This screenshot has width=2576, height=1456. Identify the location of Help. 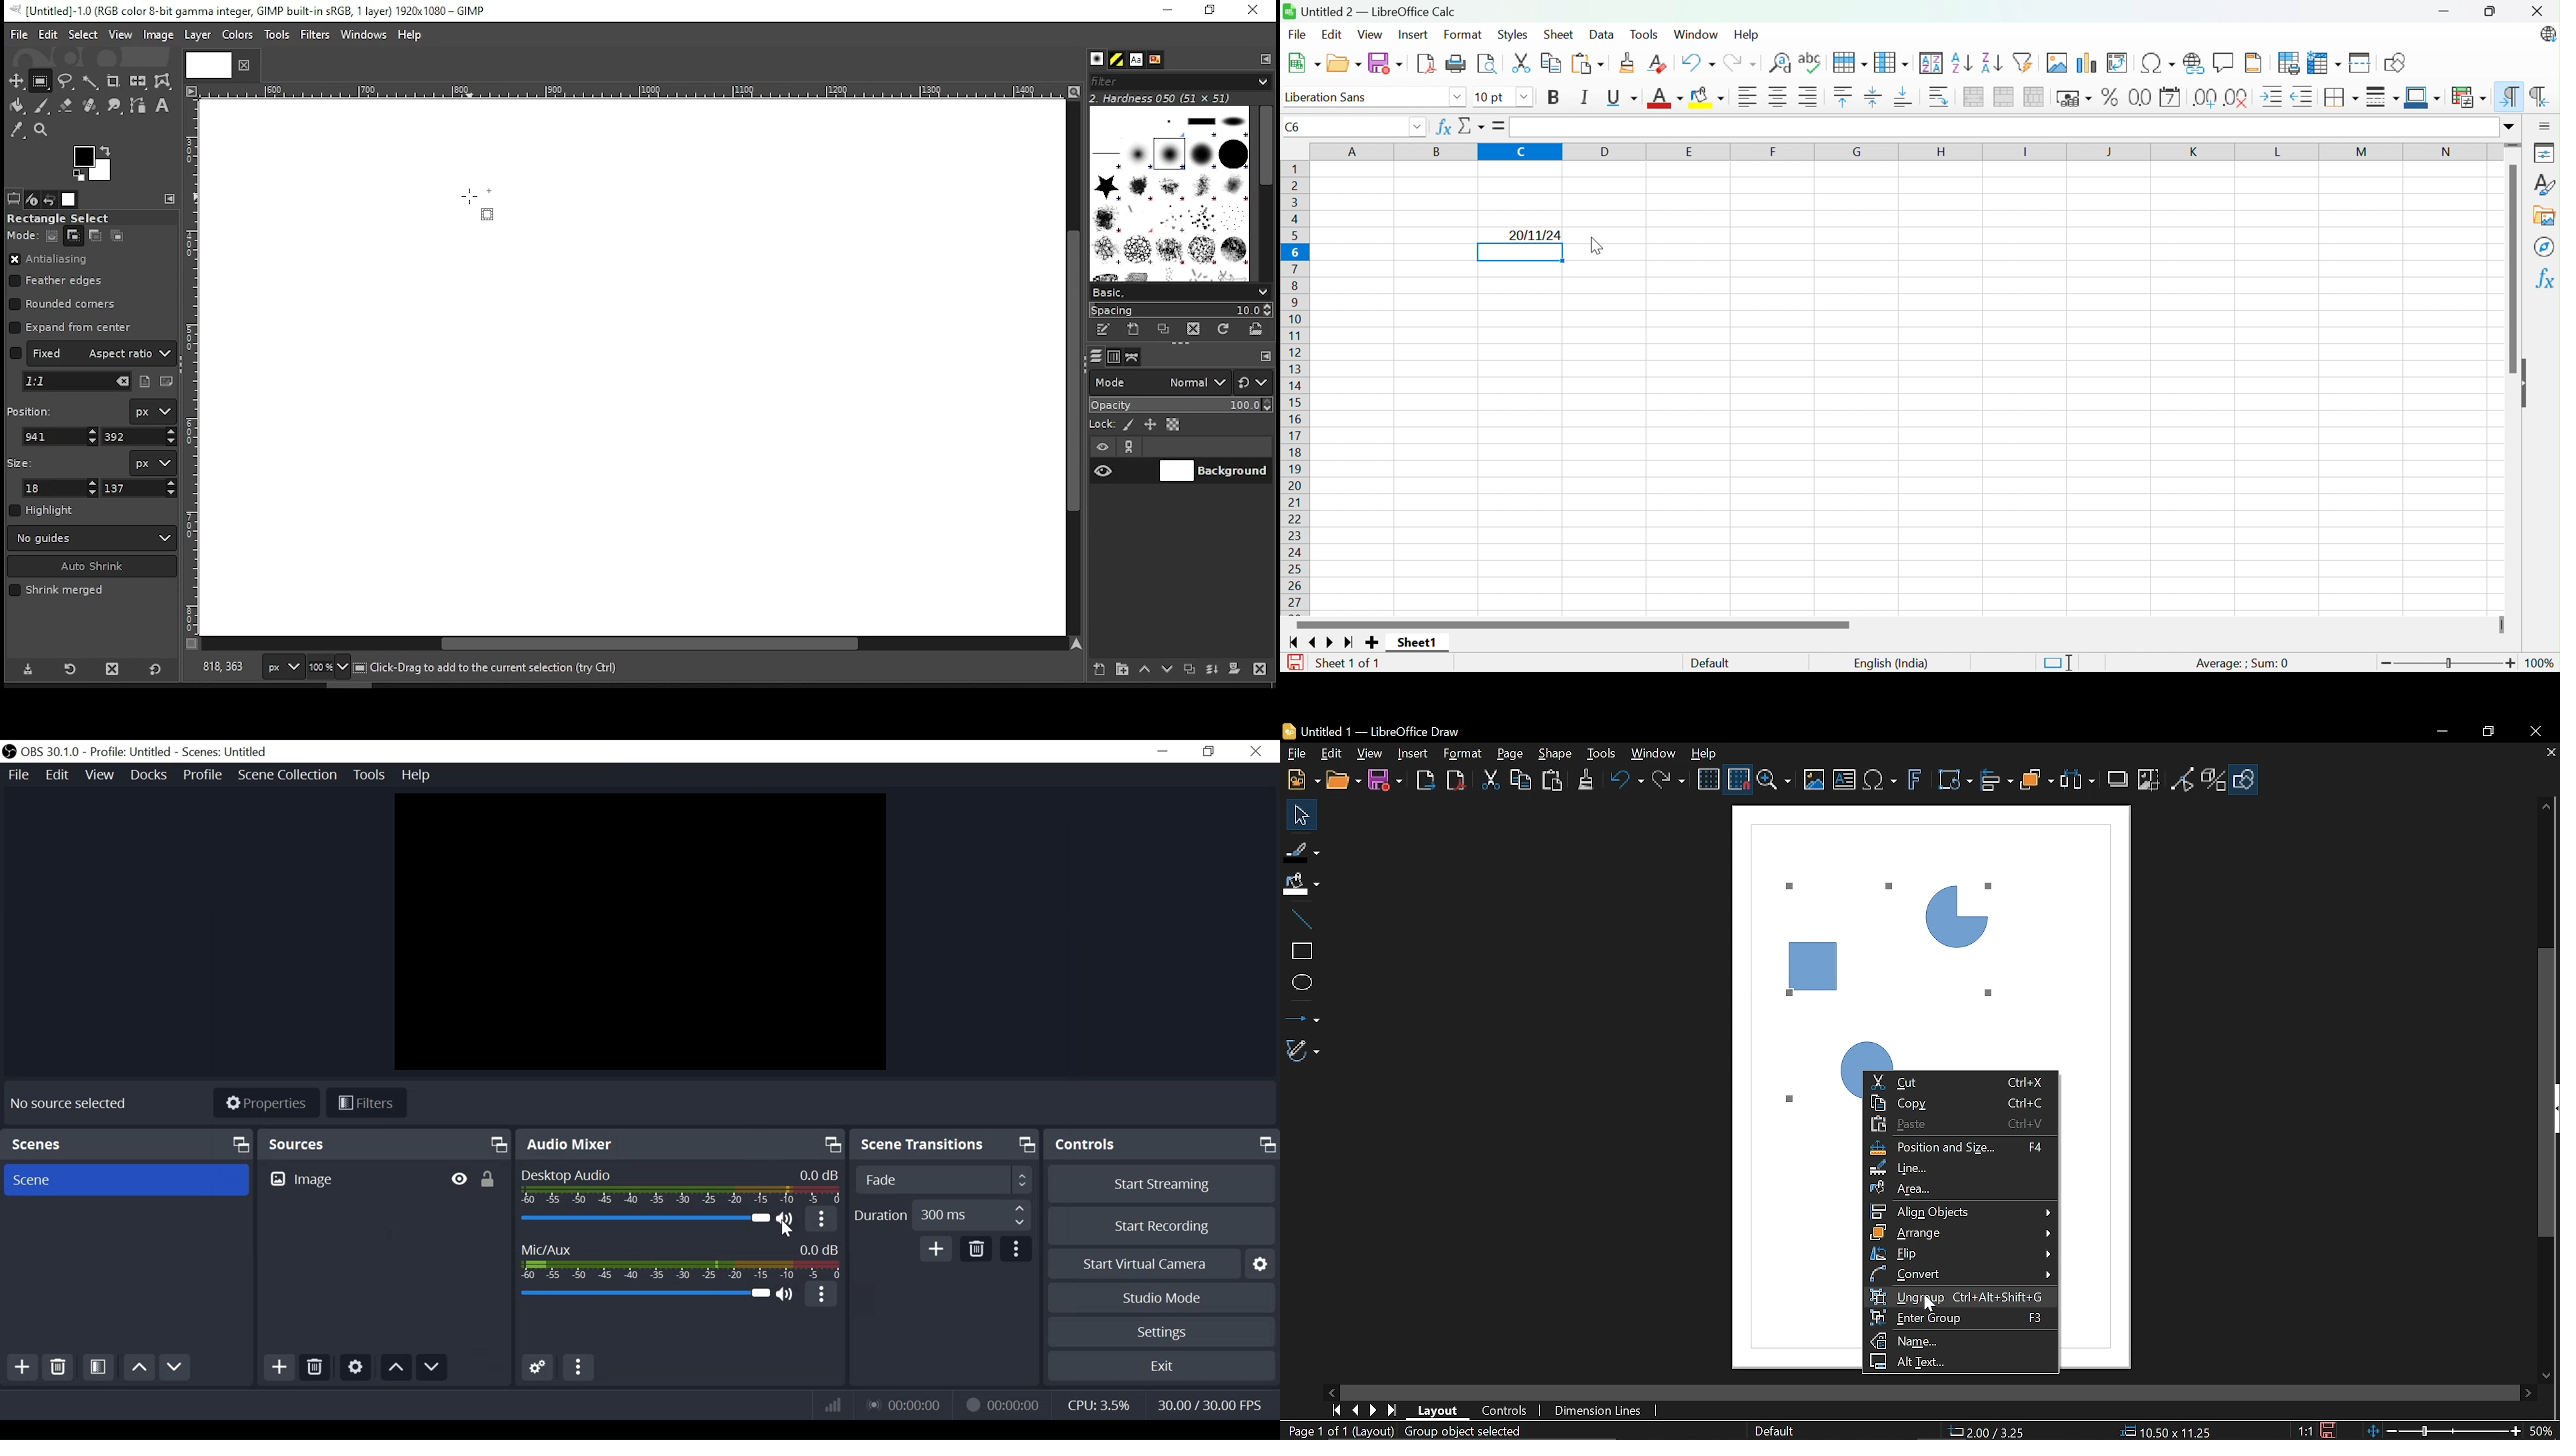
(1746, 33).